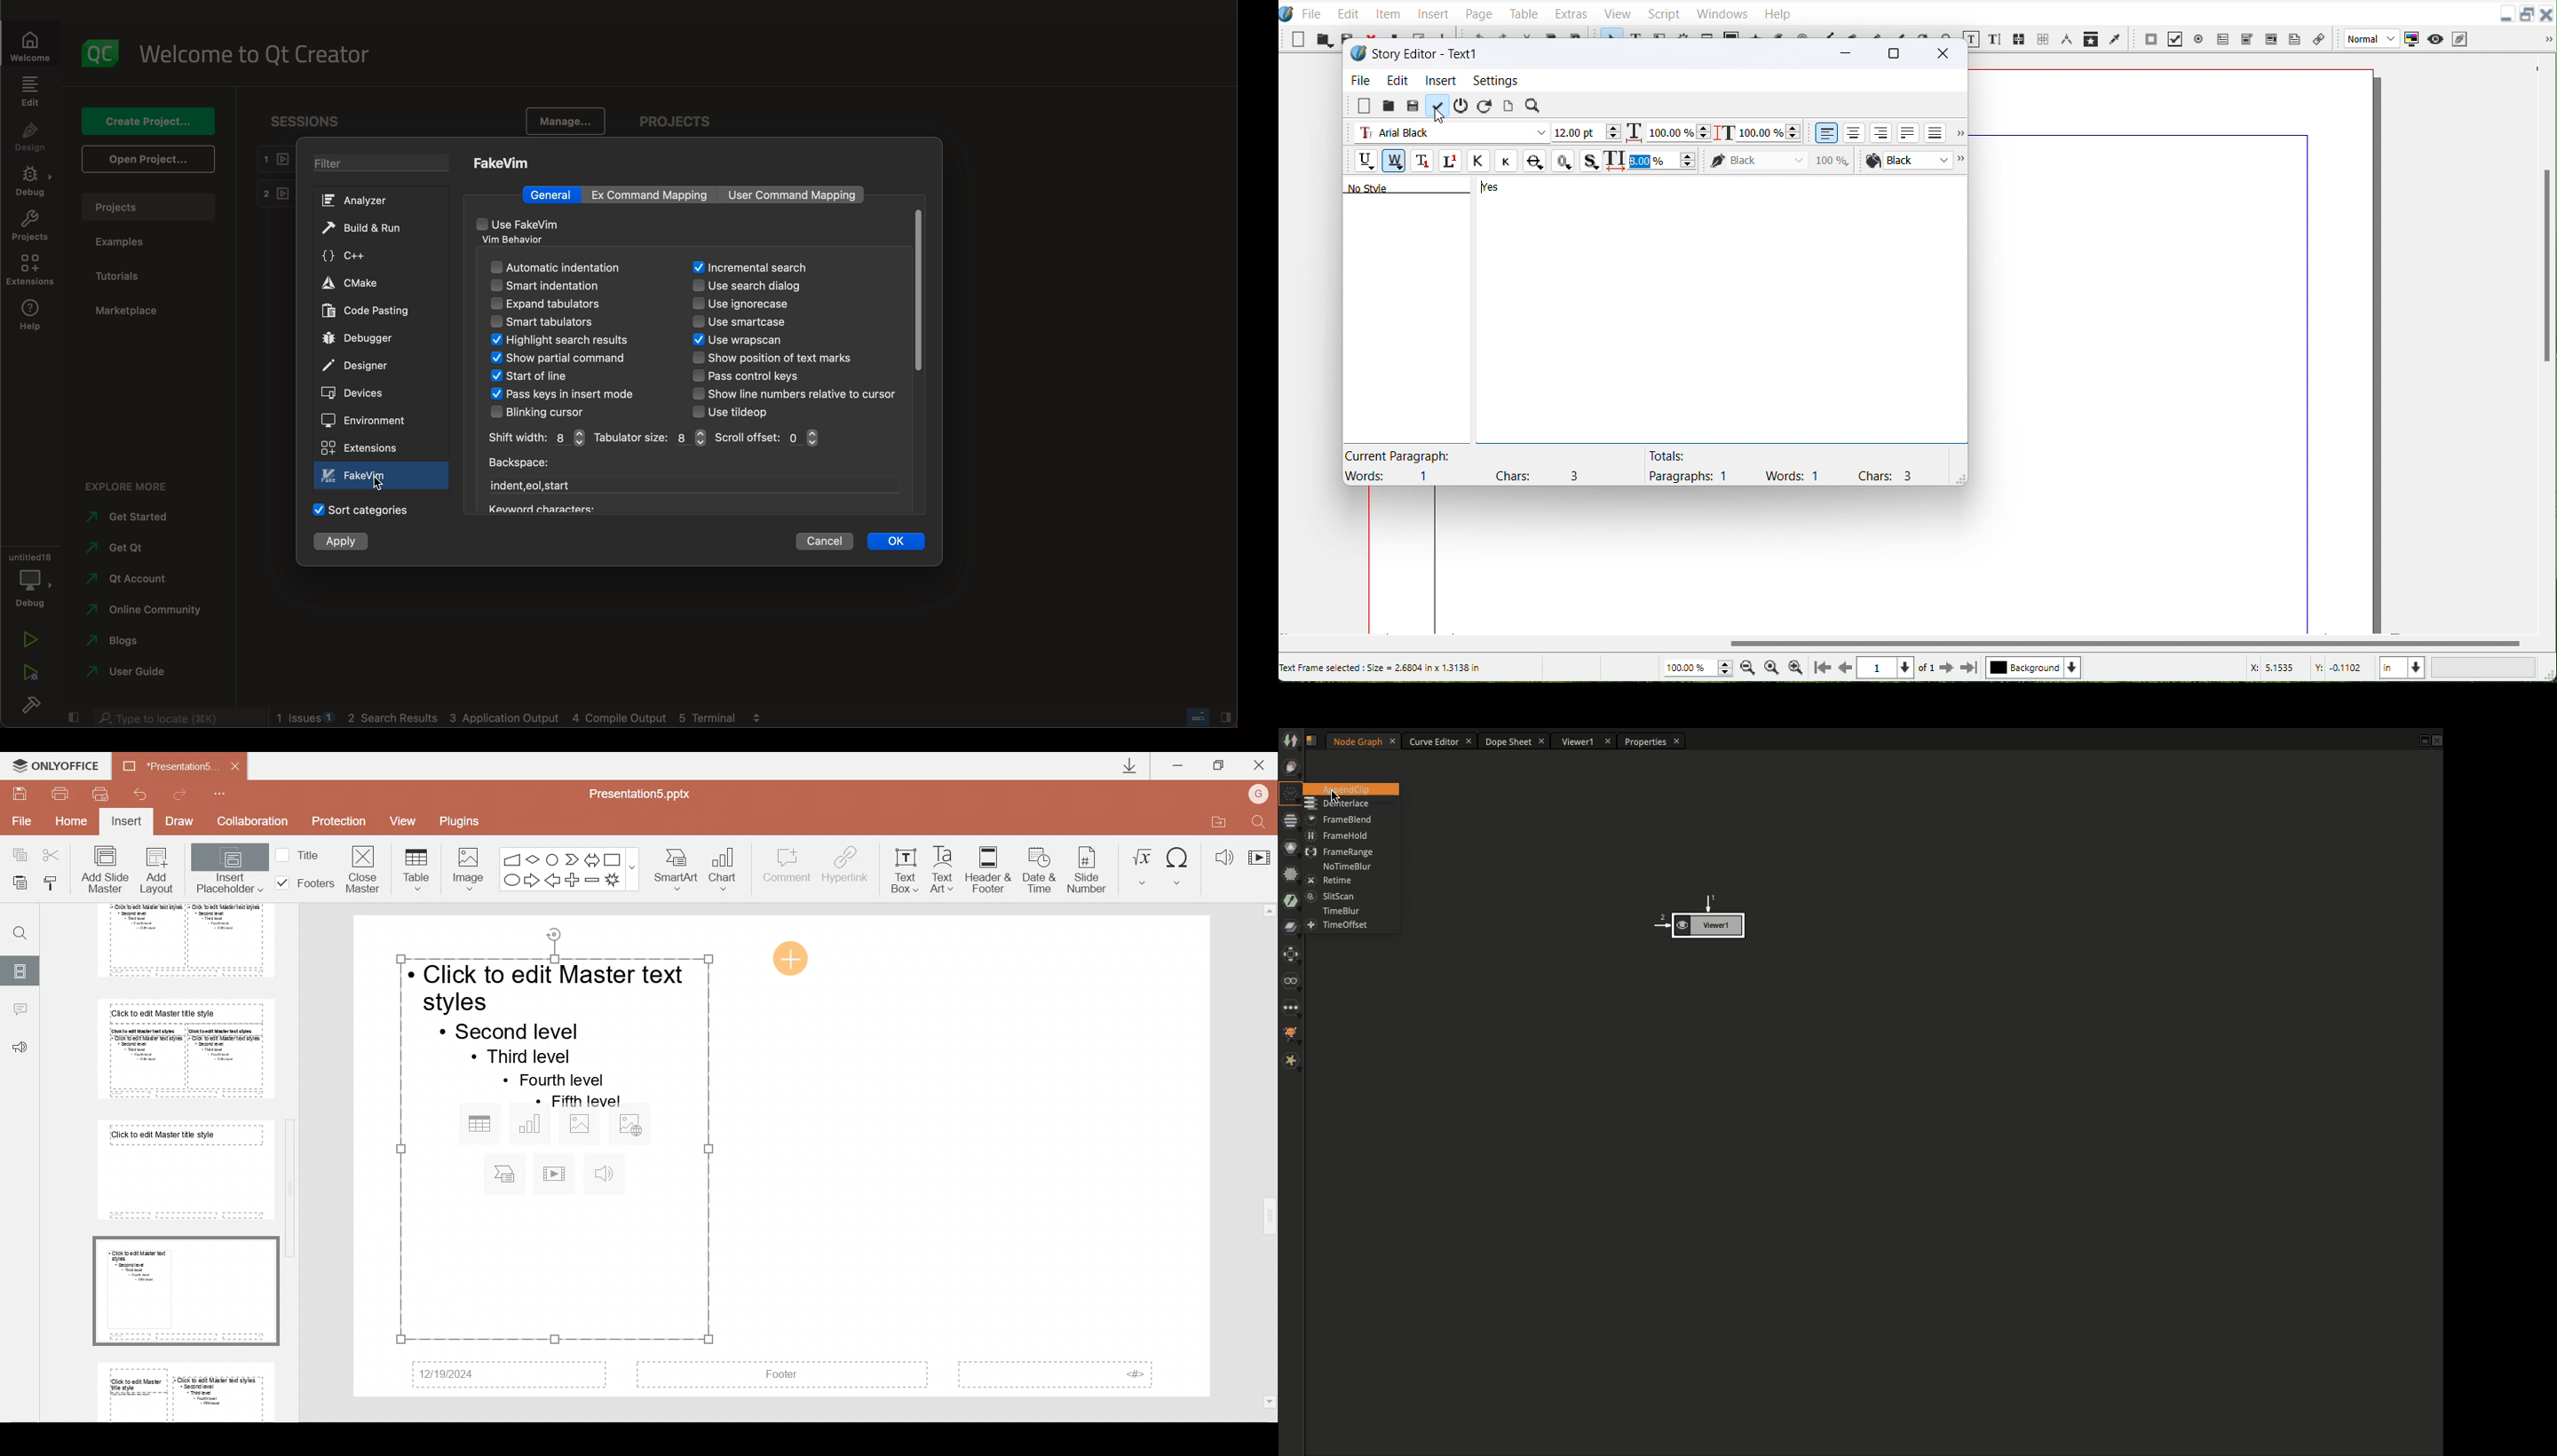 Image resolution: width=2576 pixels, height=1456 pixels. I want to click on Go to last page, so click(1969, 668).